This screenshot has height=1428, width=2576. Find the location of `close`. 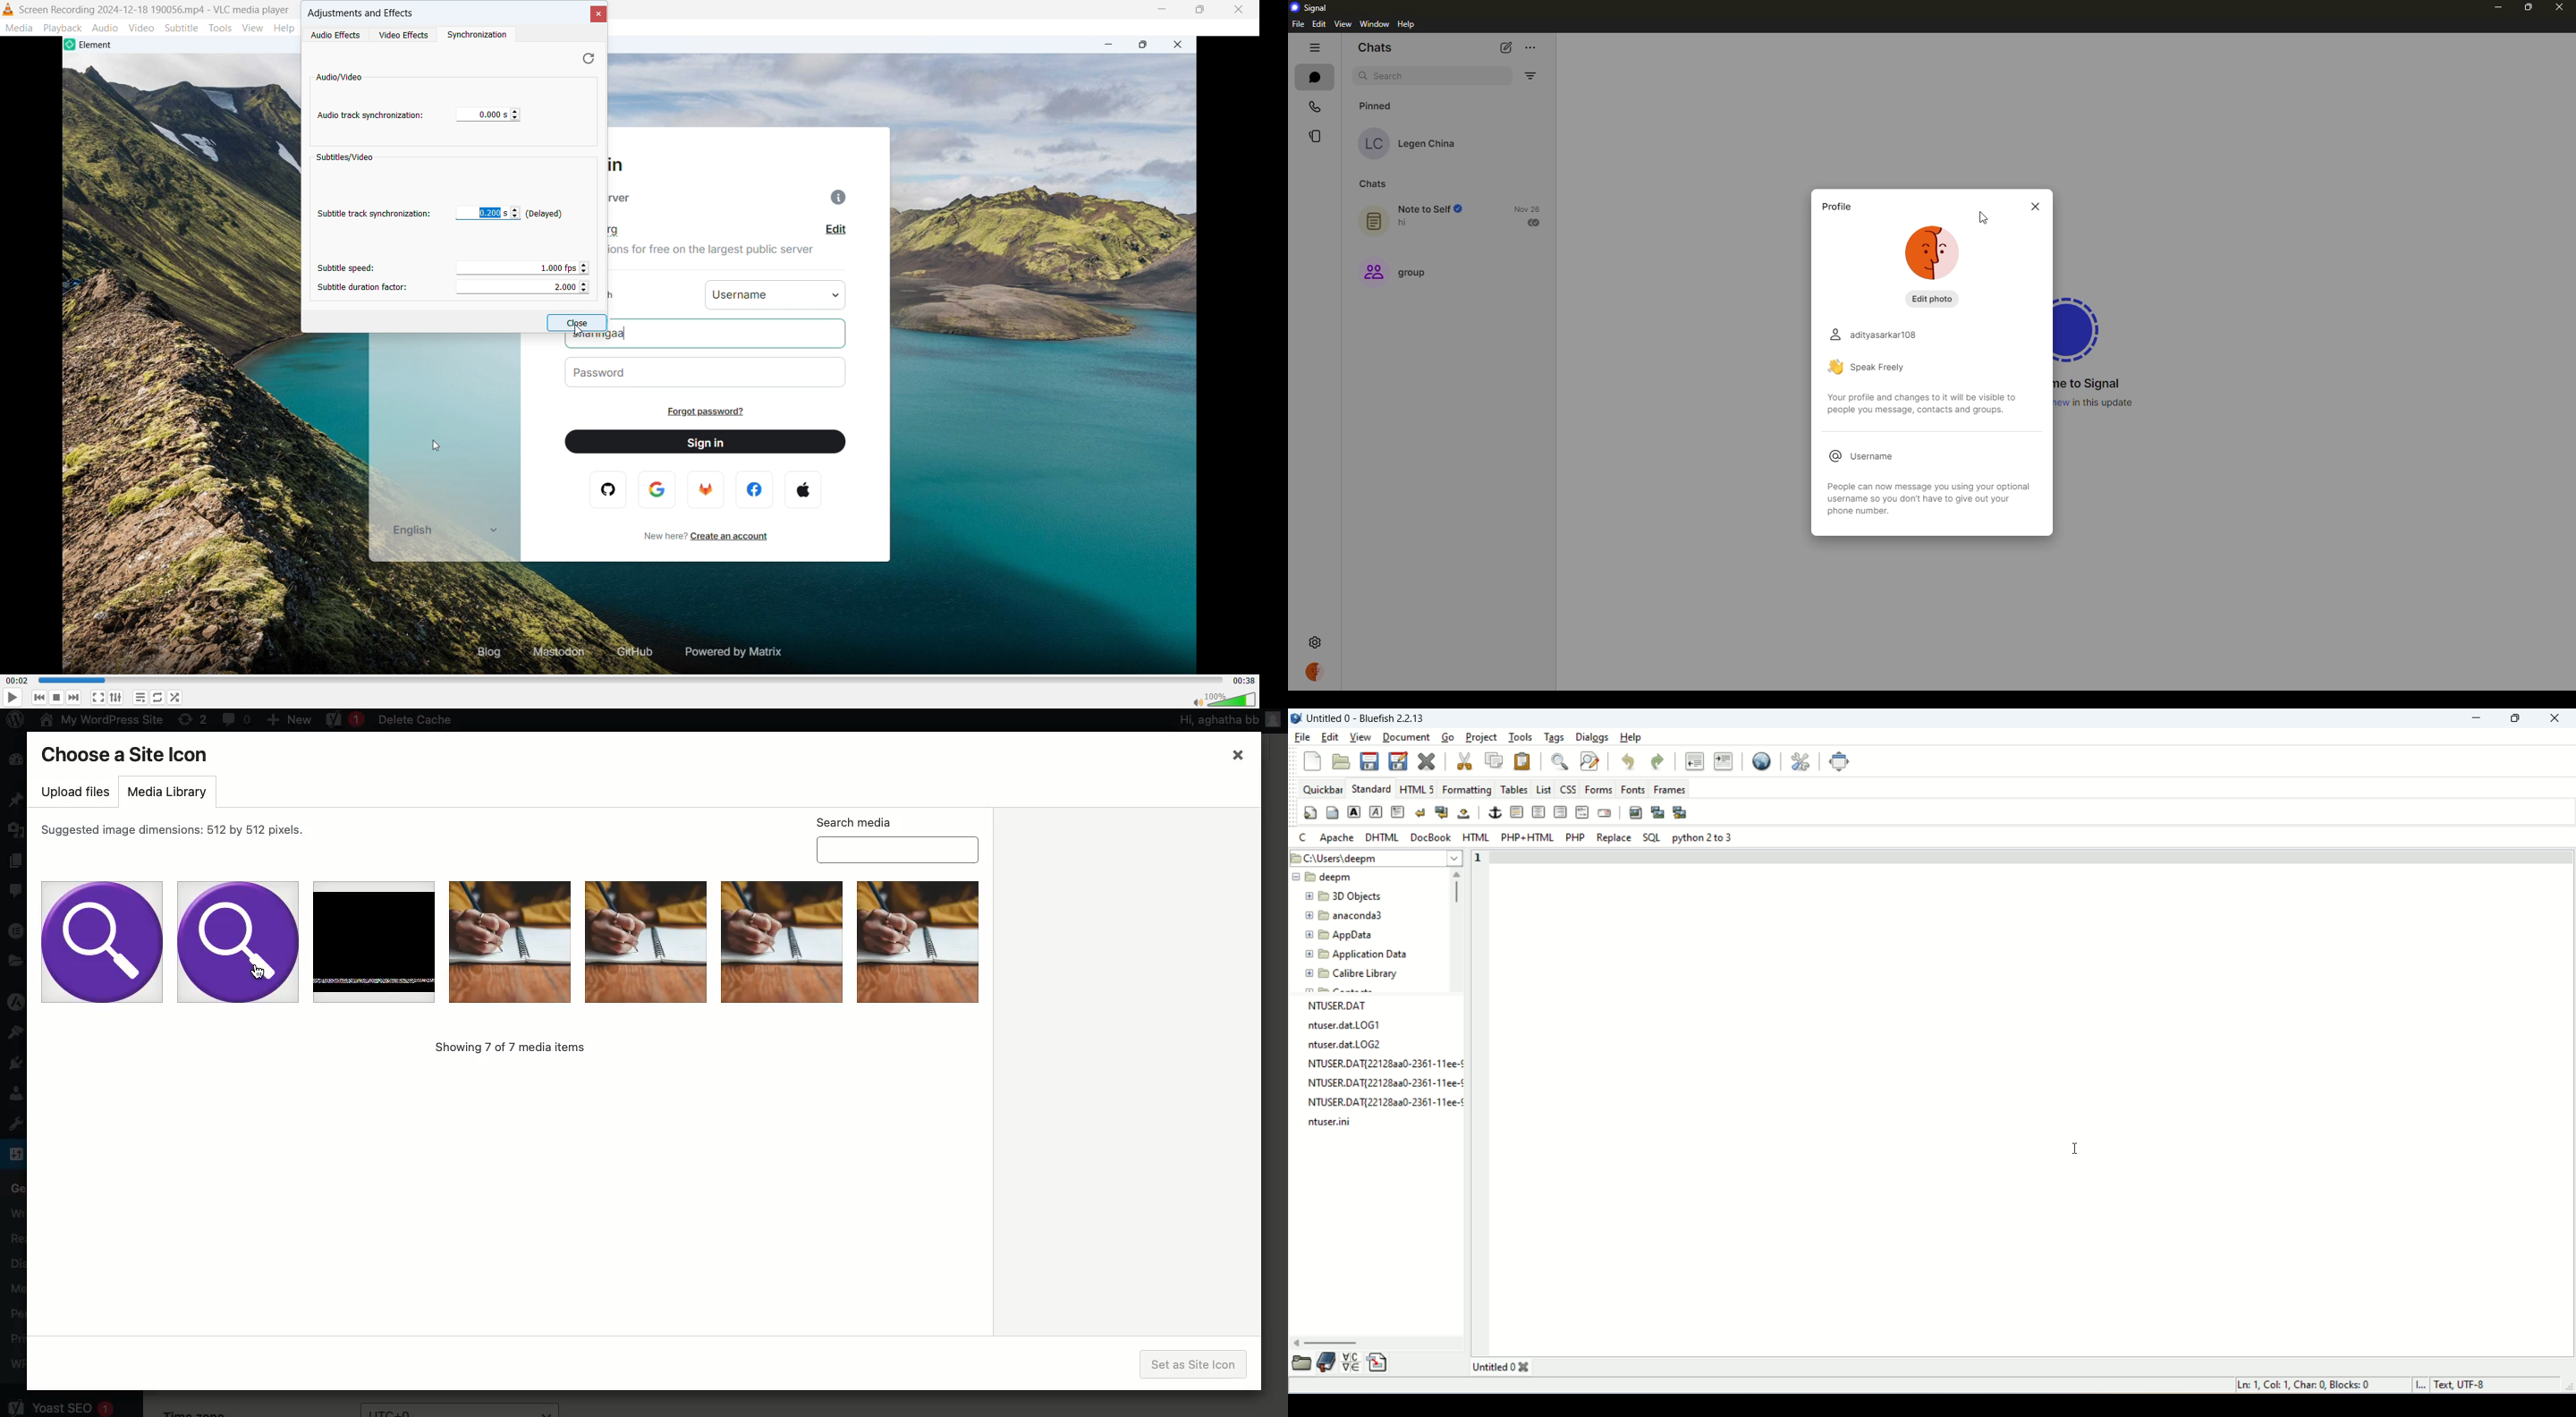

close is located at coordinates (577, 323).